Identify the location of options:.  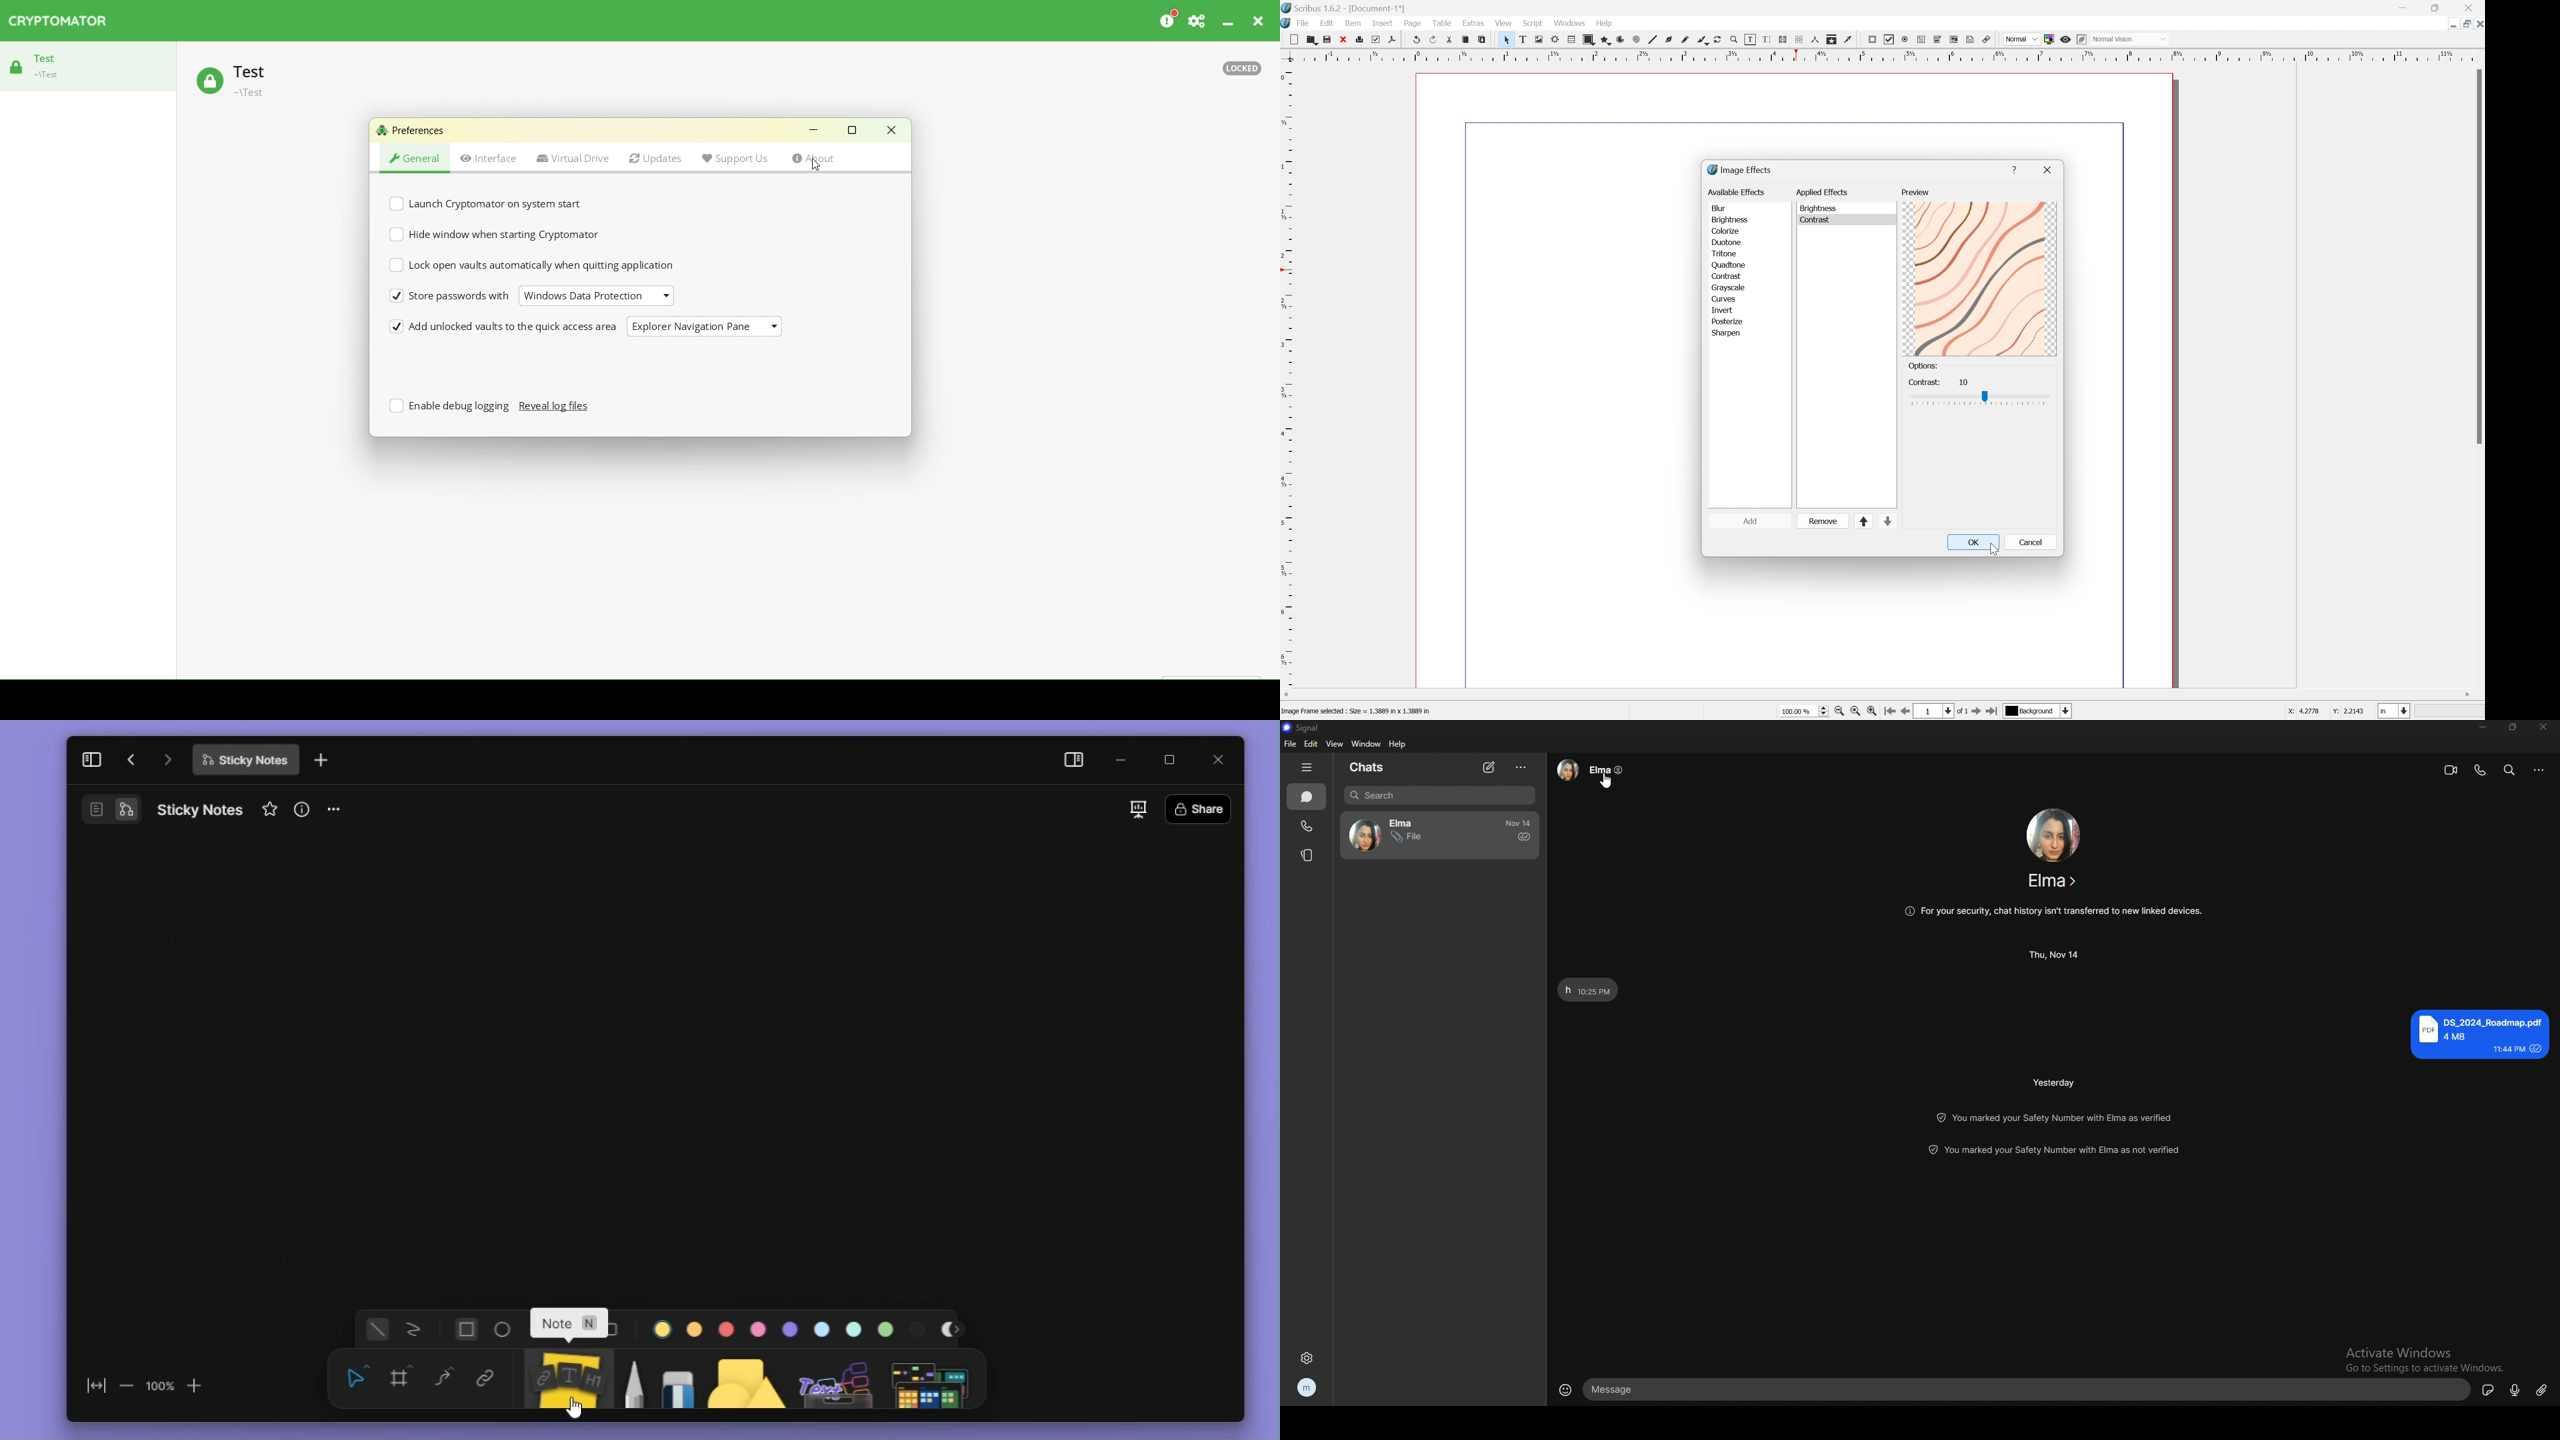
(1924, 366).